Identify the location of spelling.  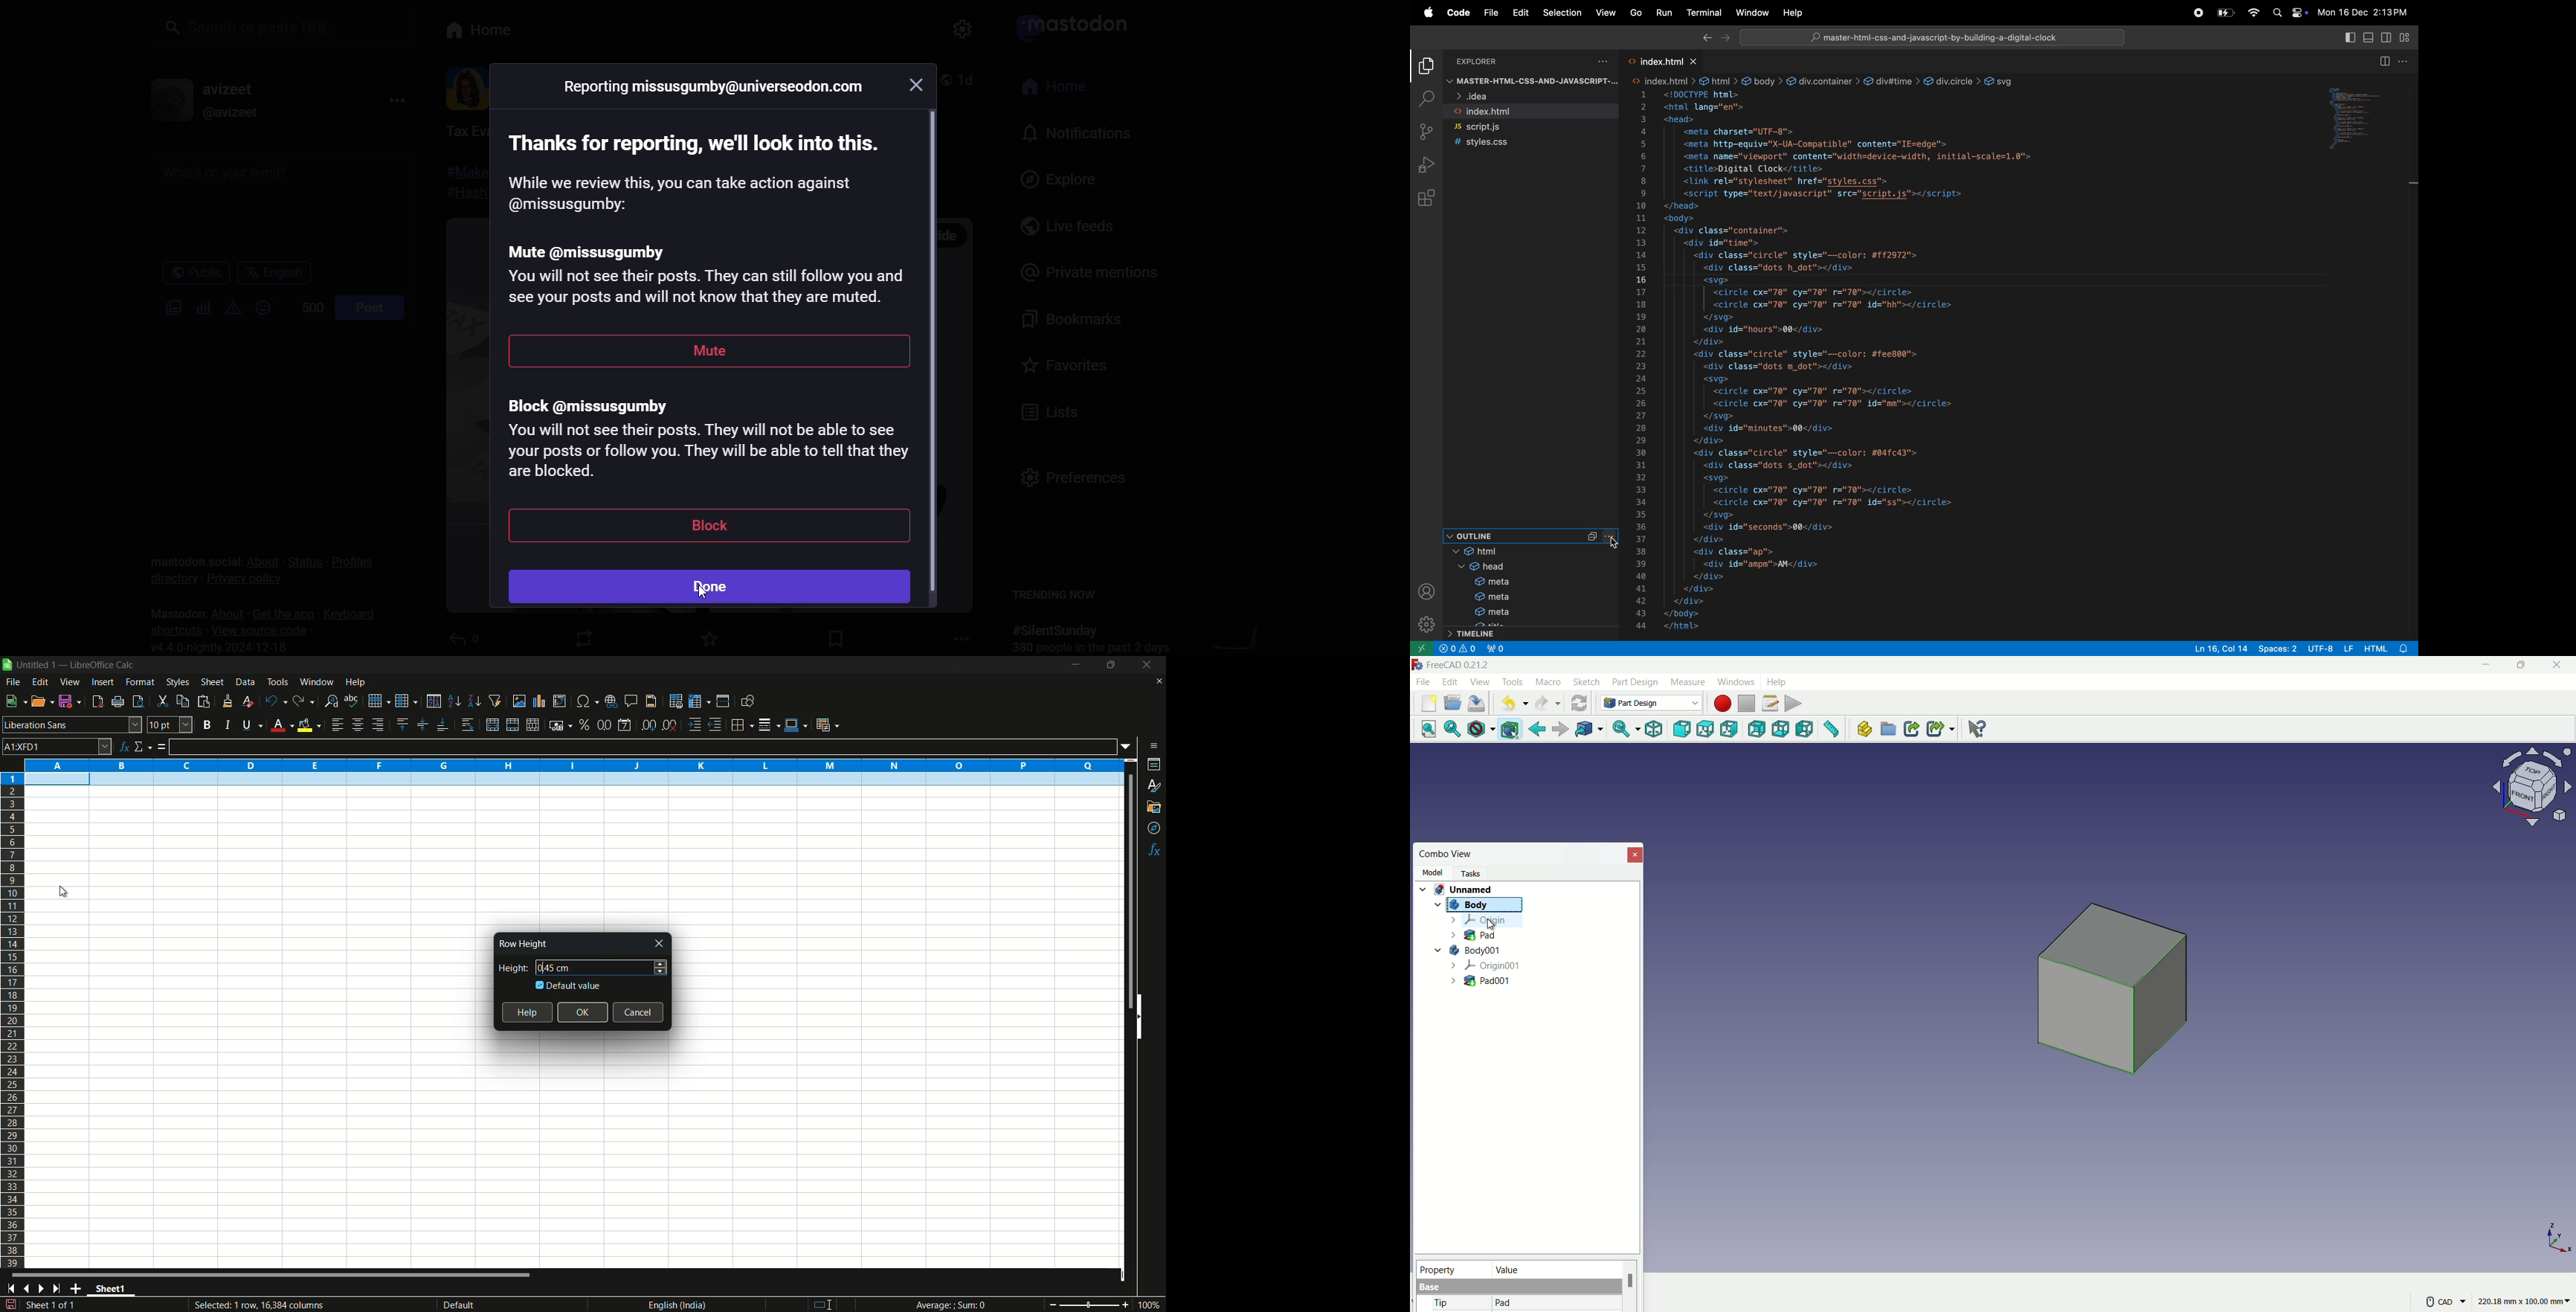
(352, 700).